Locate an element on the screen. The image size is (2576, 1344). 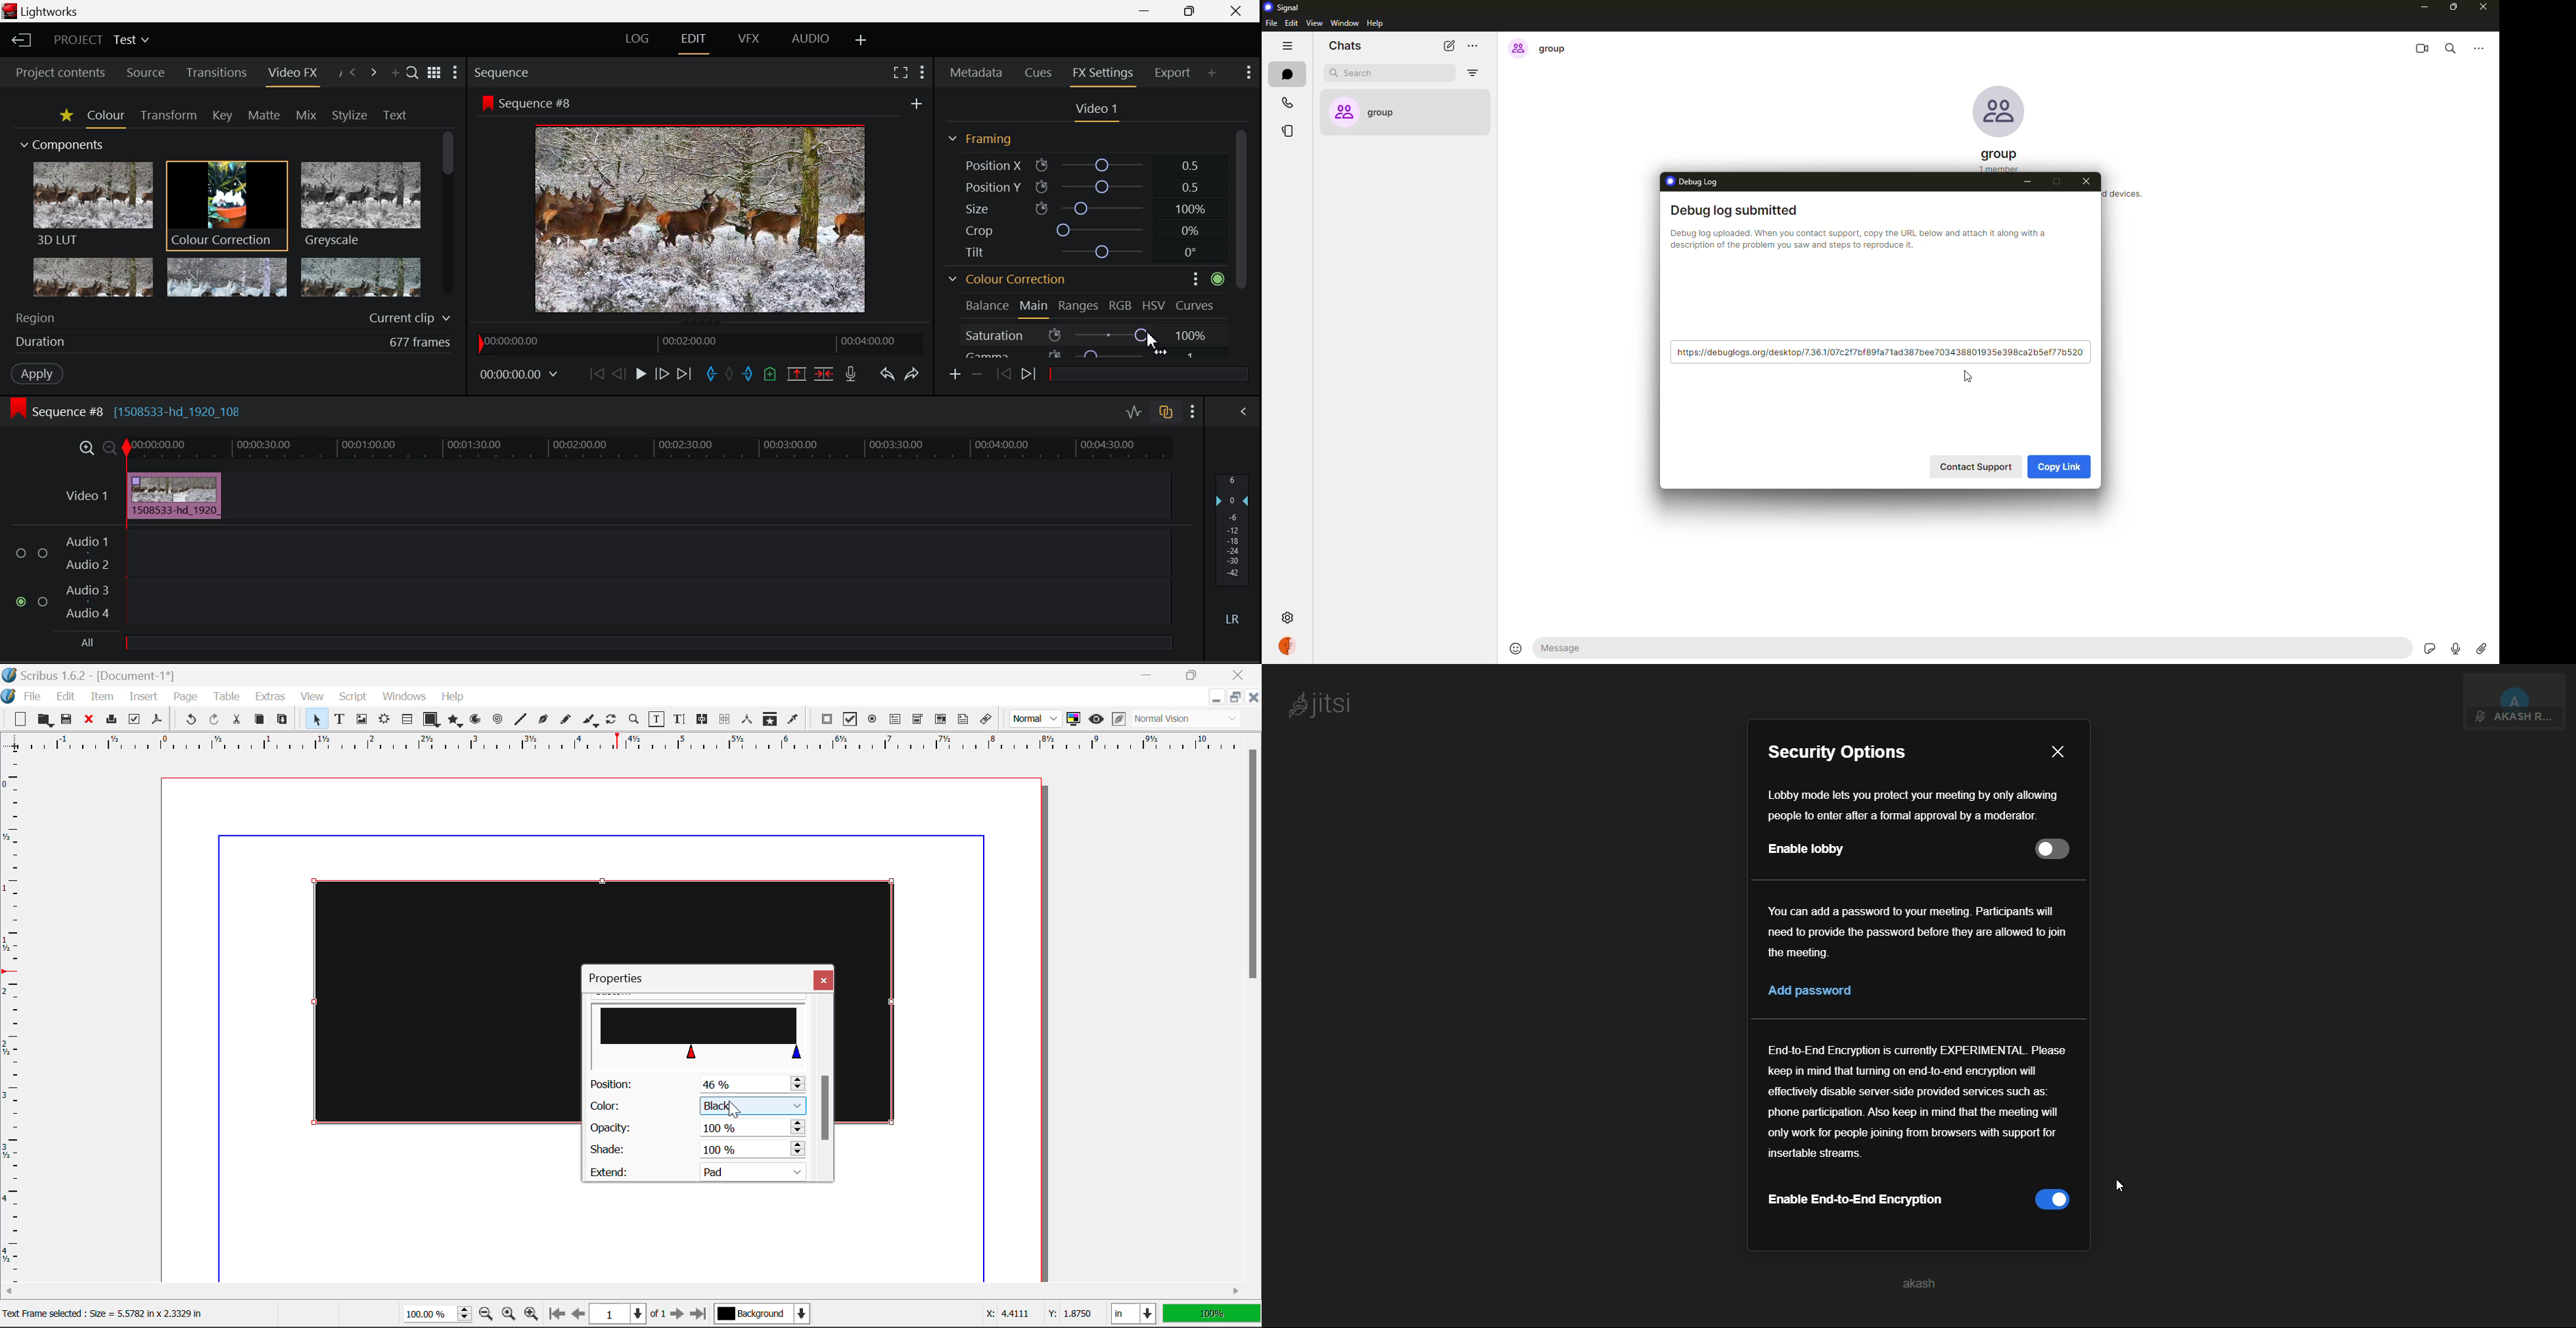
participant name is located at coordinates (2521, 718).